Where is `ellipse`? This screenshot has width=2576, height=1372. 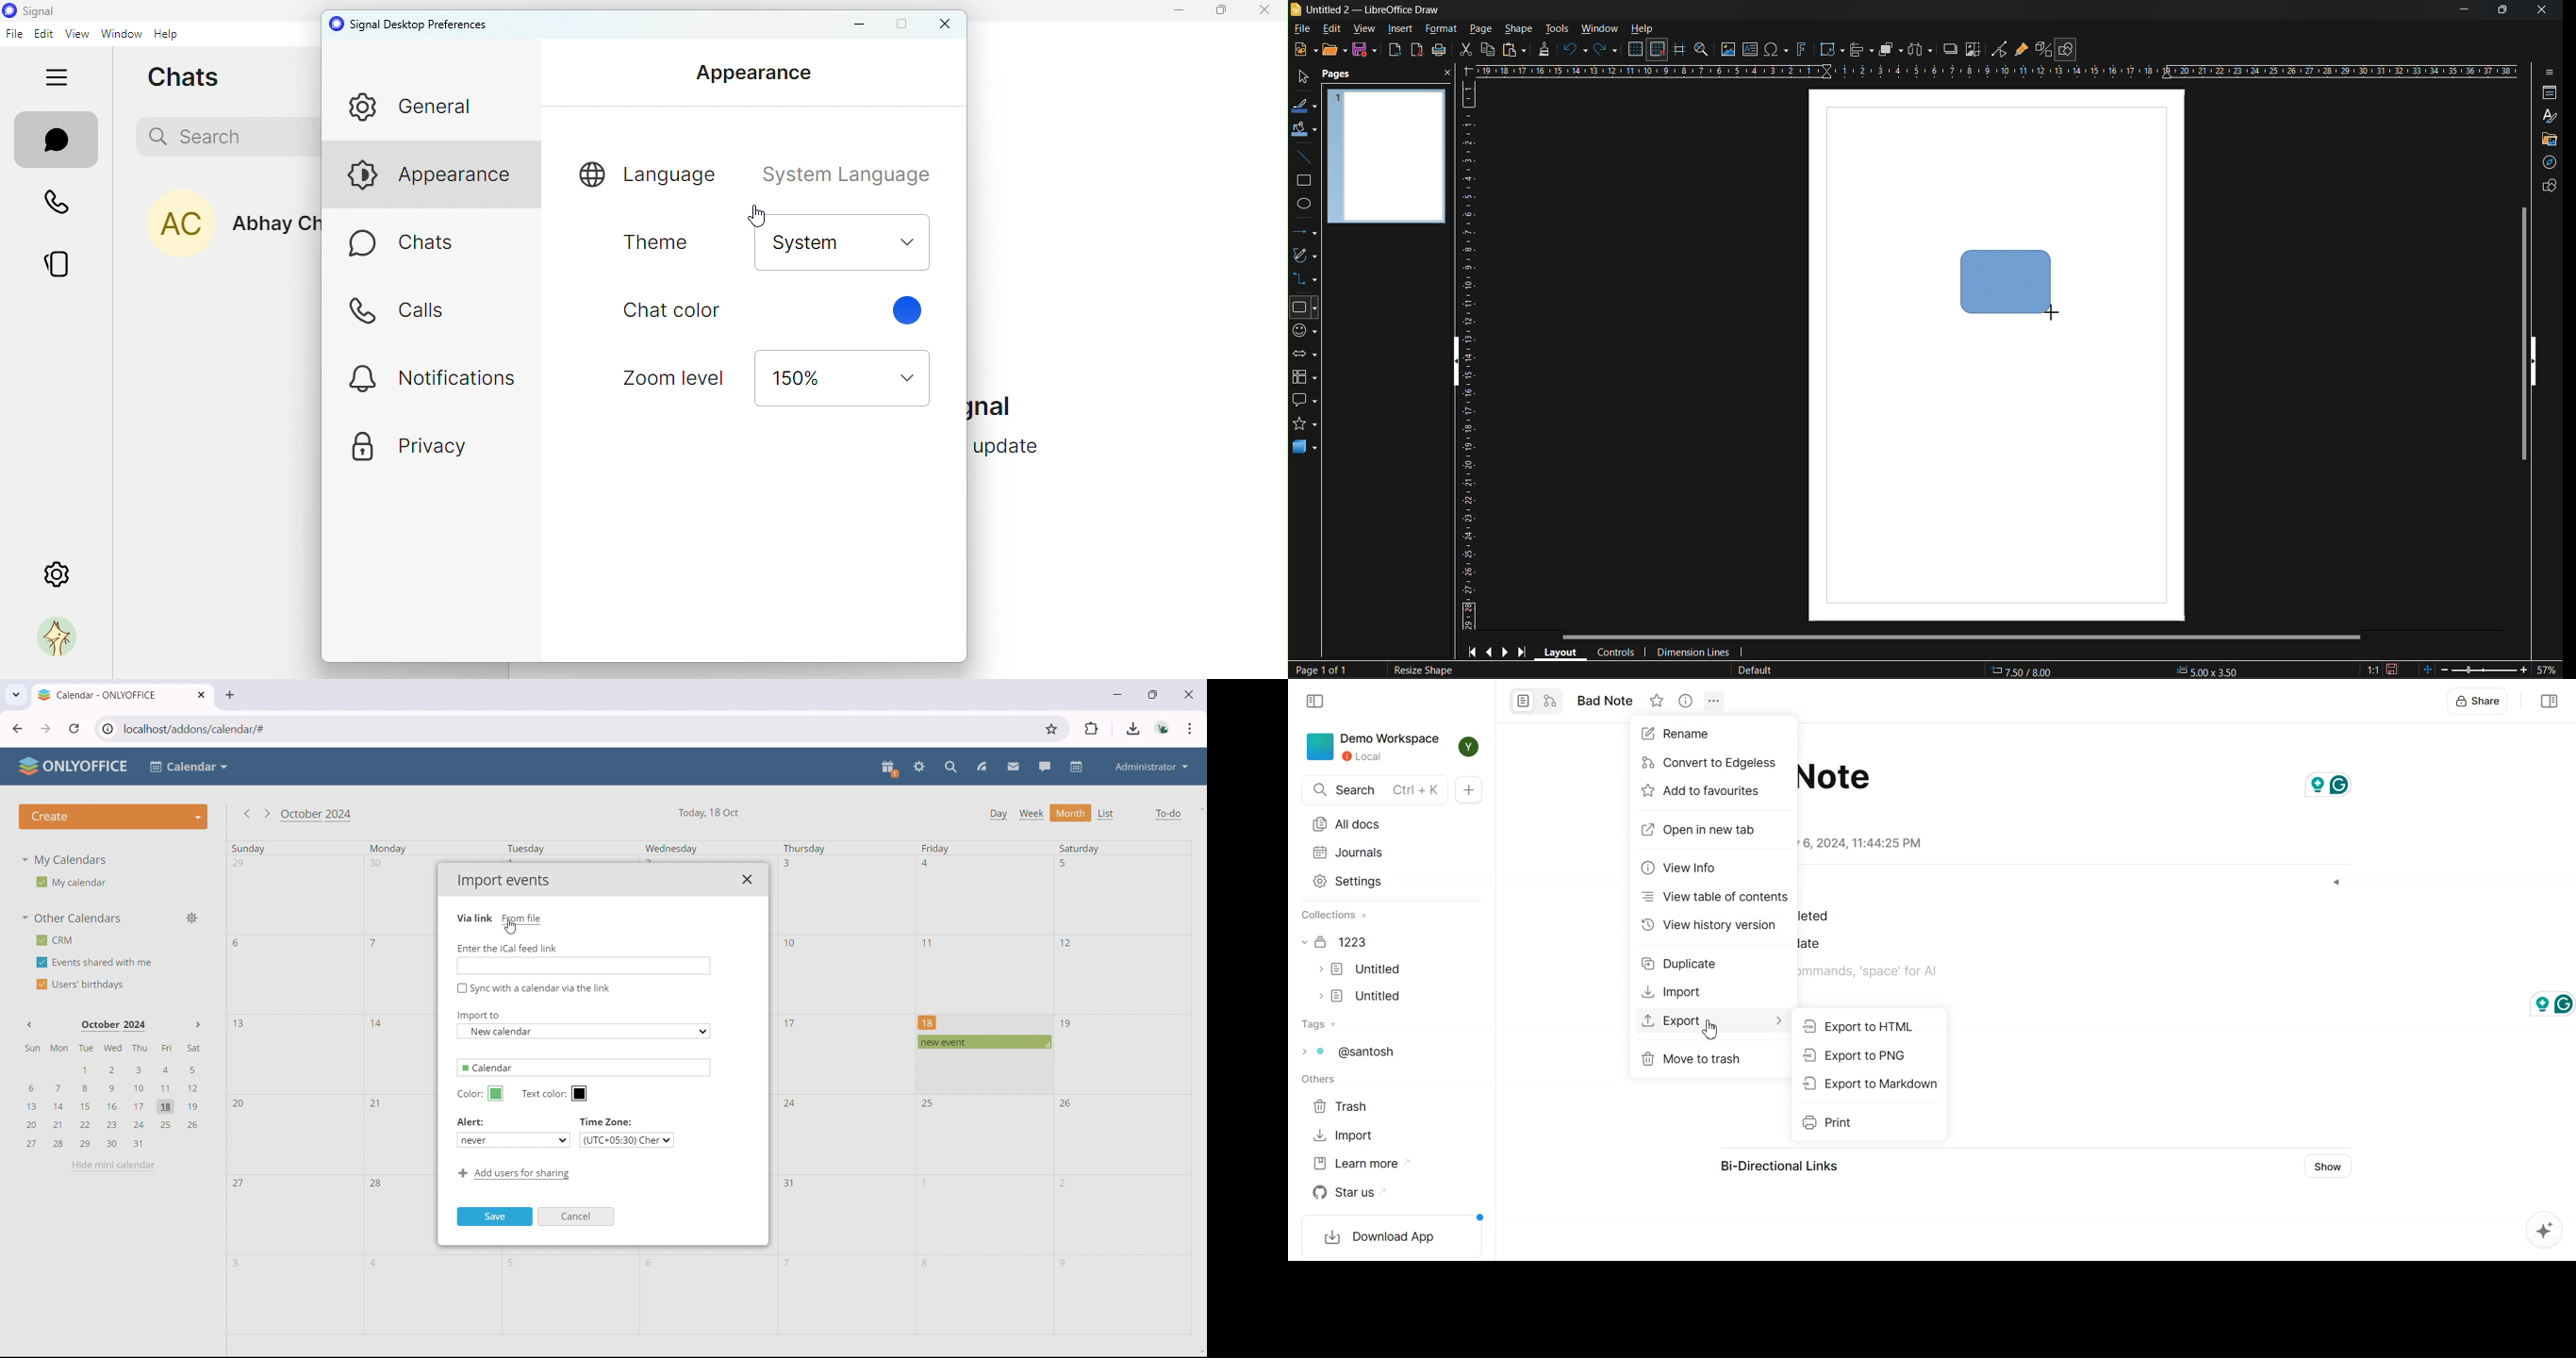 ellipse is located at coordinates (1305, 205).